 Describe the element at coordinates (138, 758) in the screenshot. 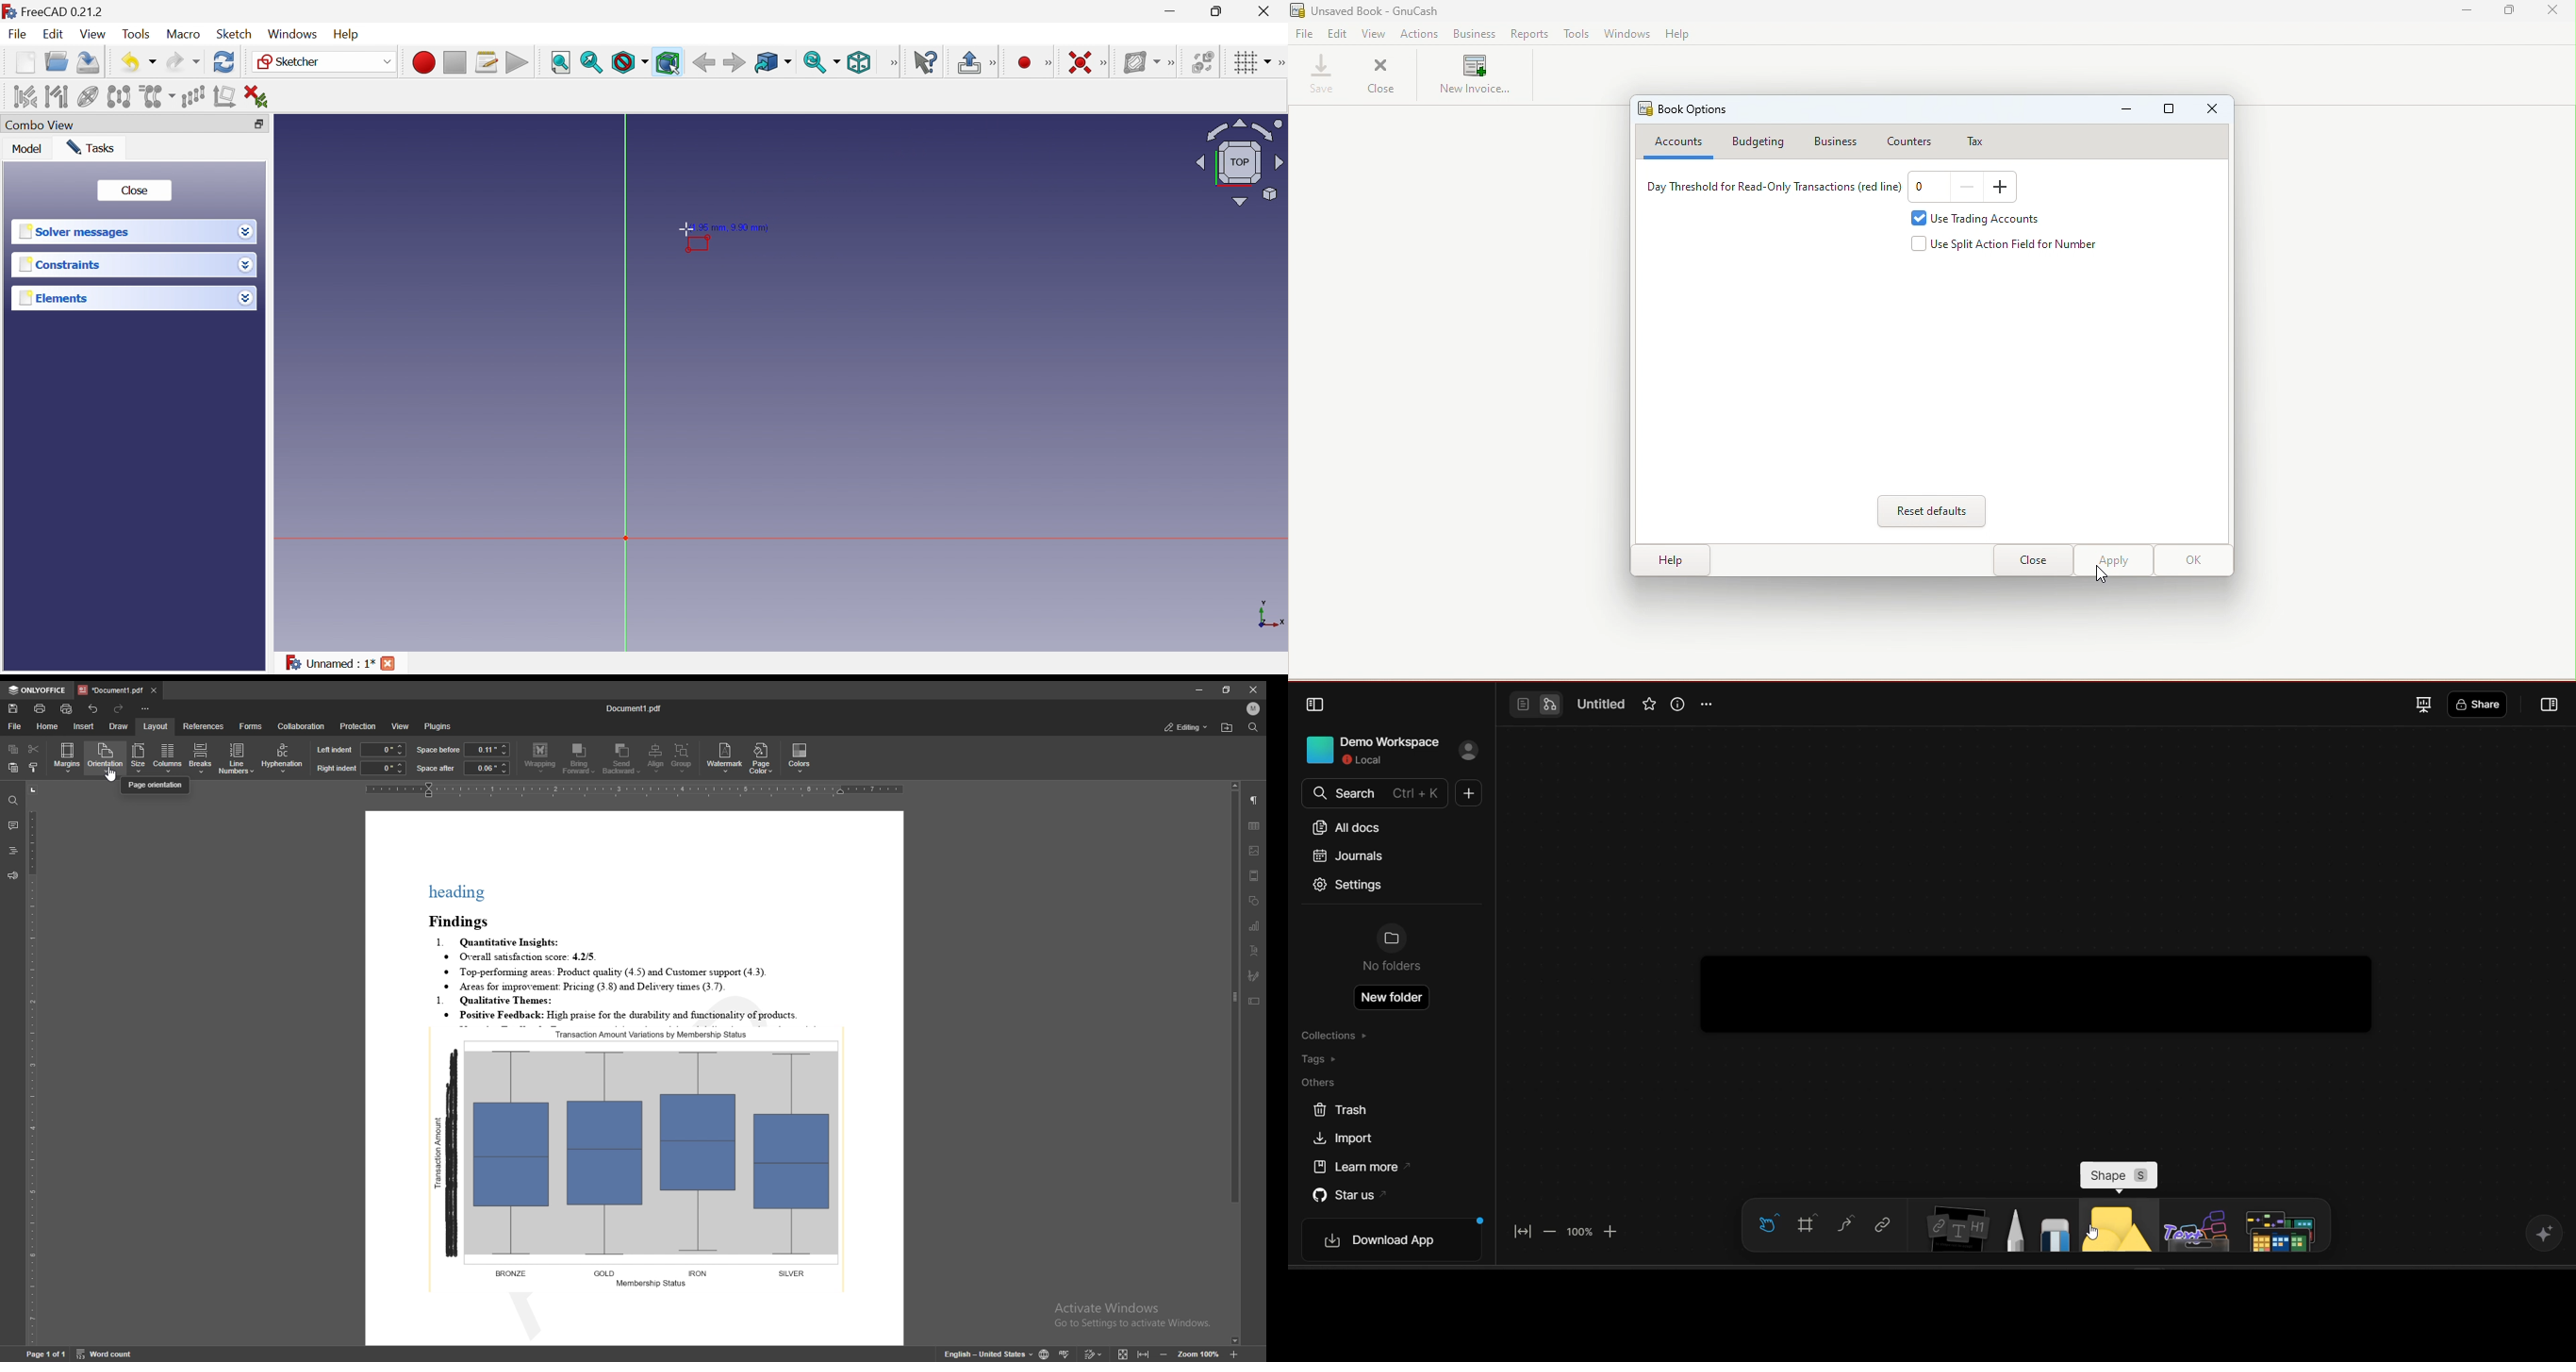

I see `size` at that location.